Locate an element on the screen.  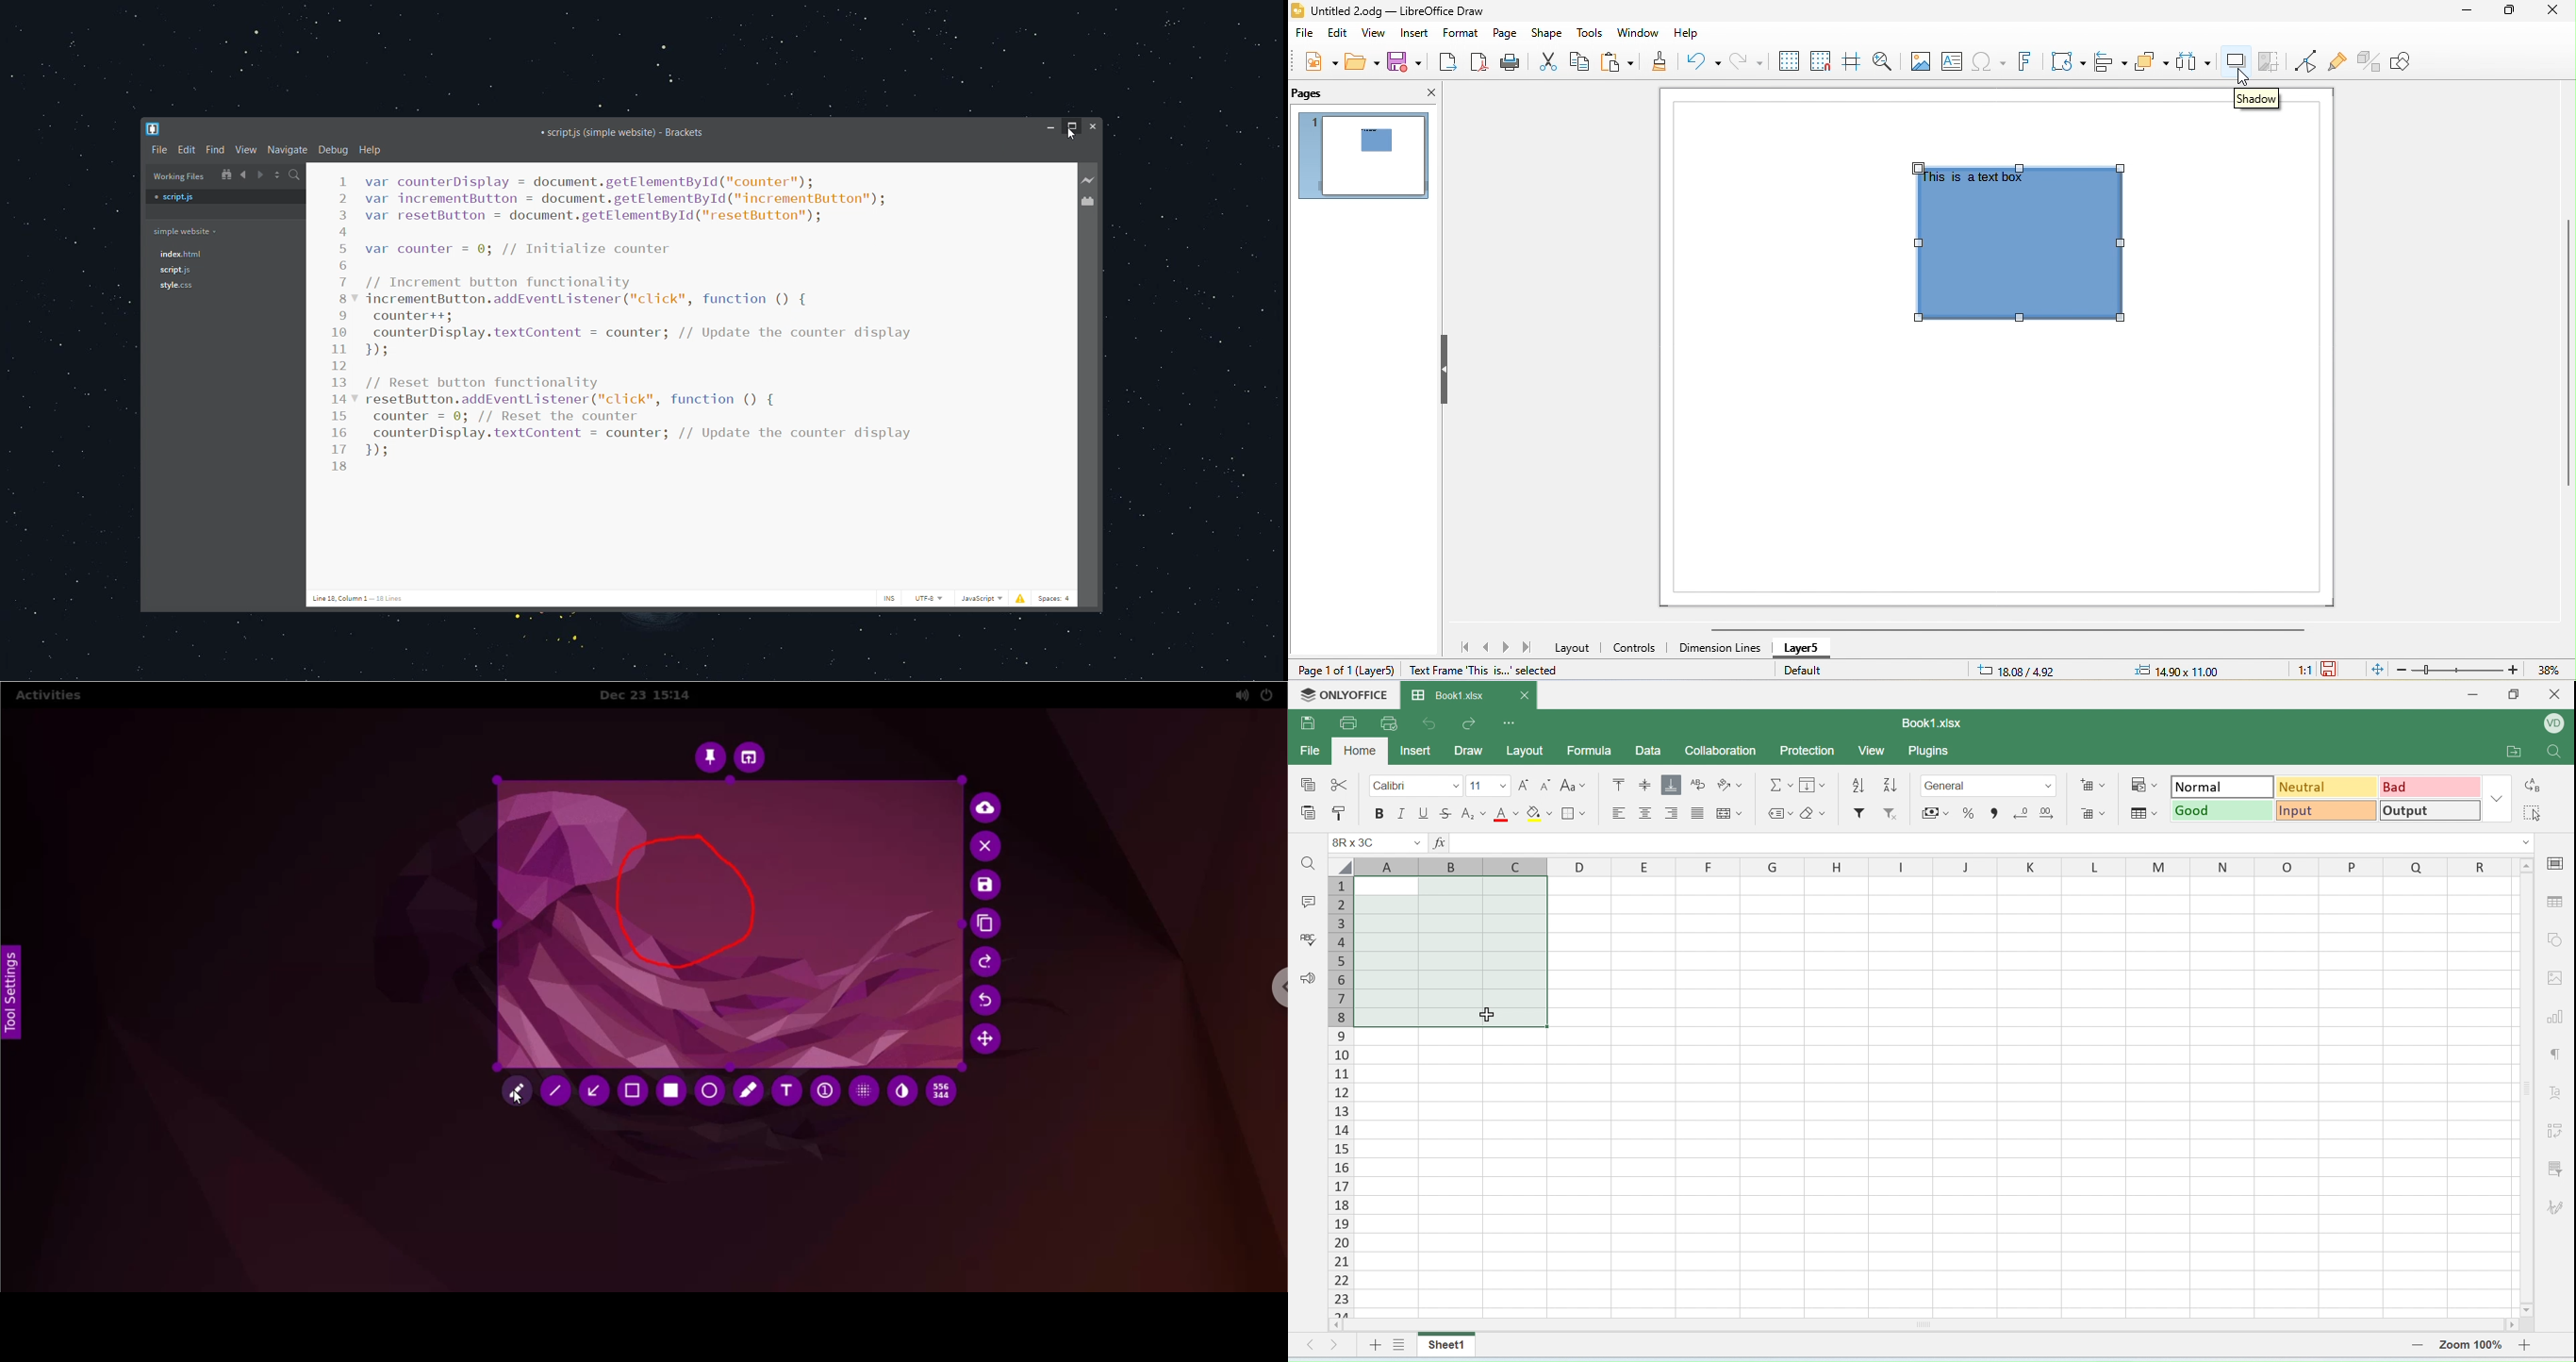
minimise is located at coordinates (2477, 698).